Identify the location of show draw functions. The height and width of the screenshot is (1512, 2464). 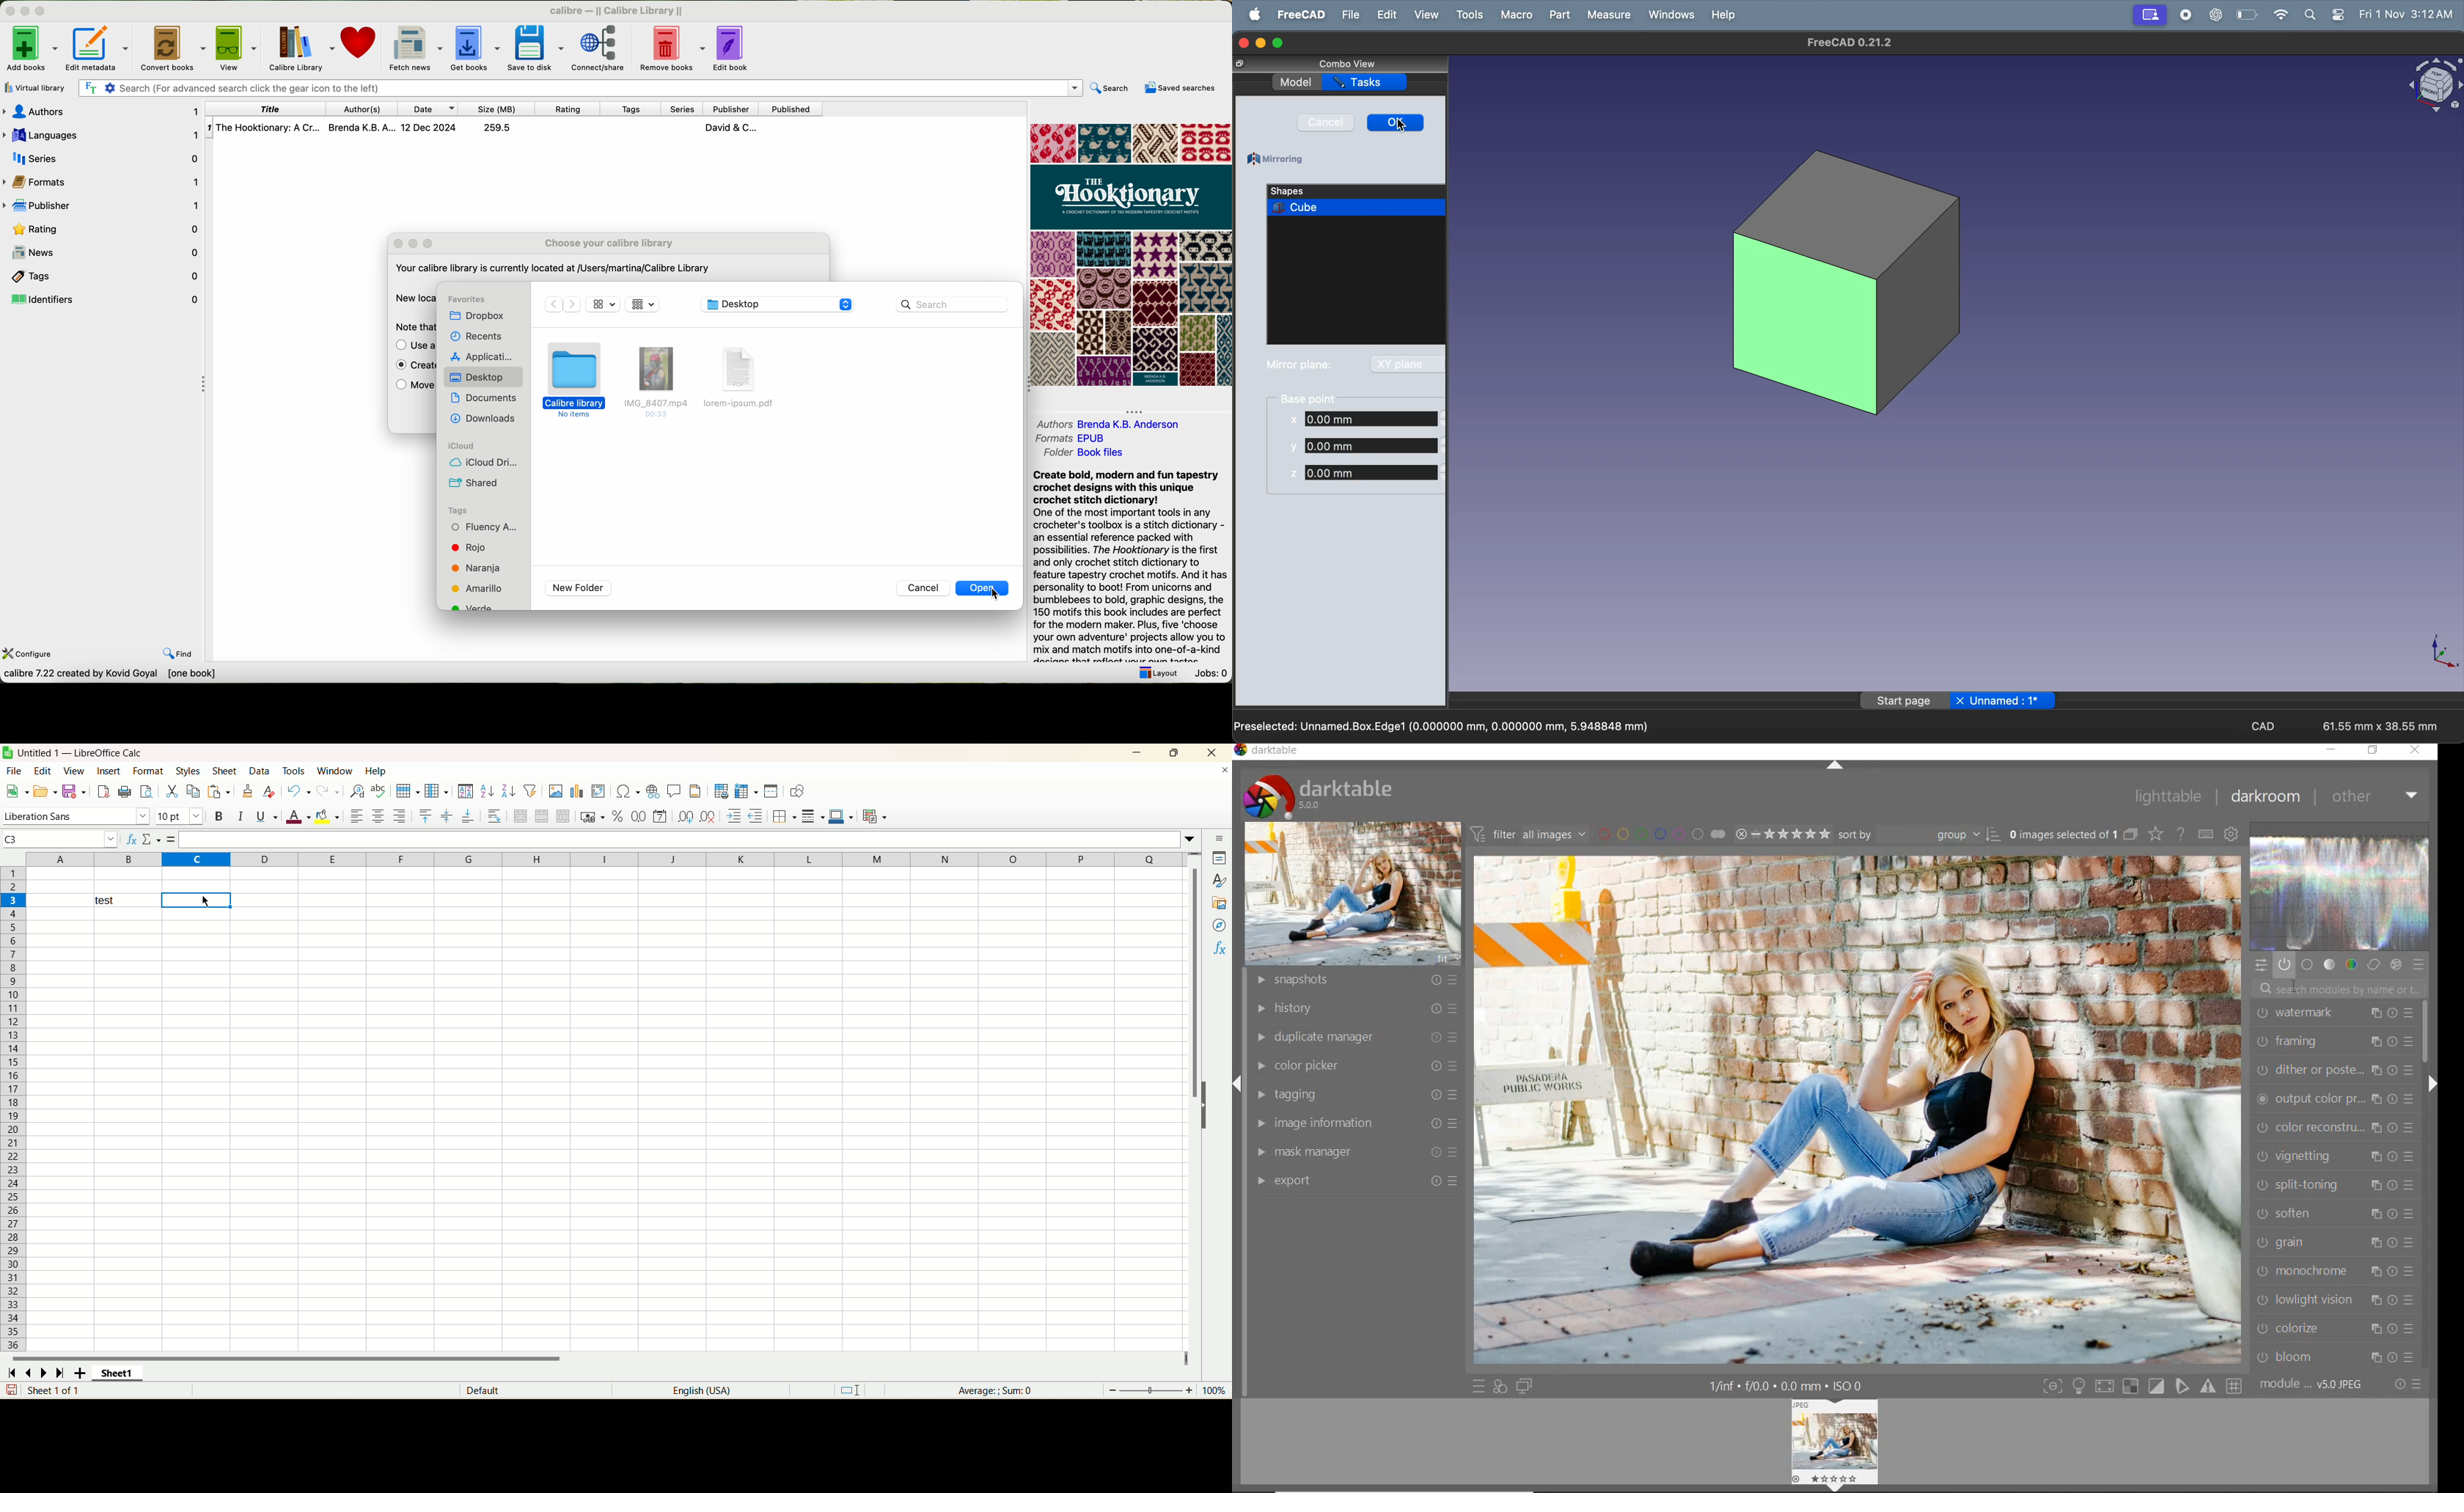
(797, 791).